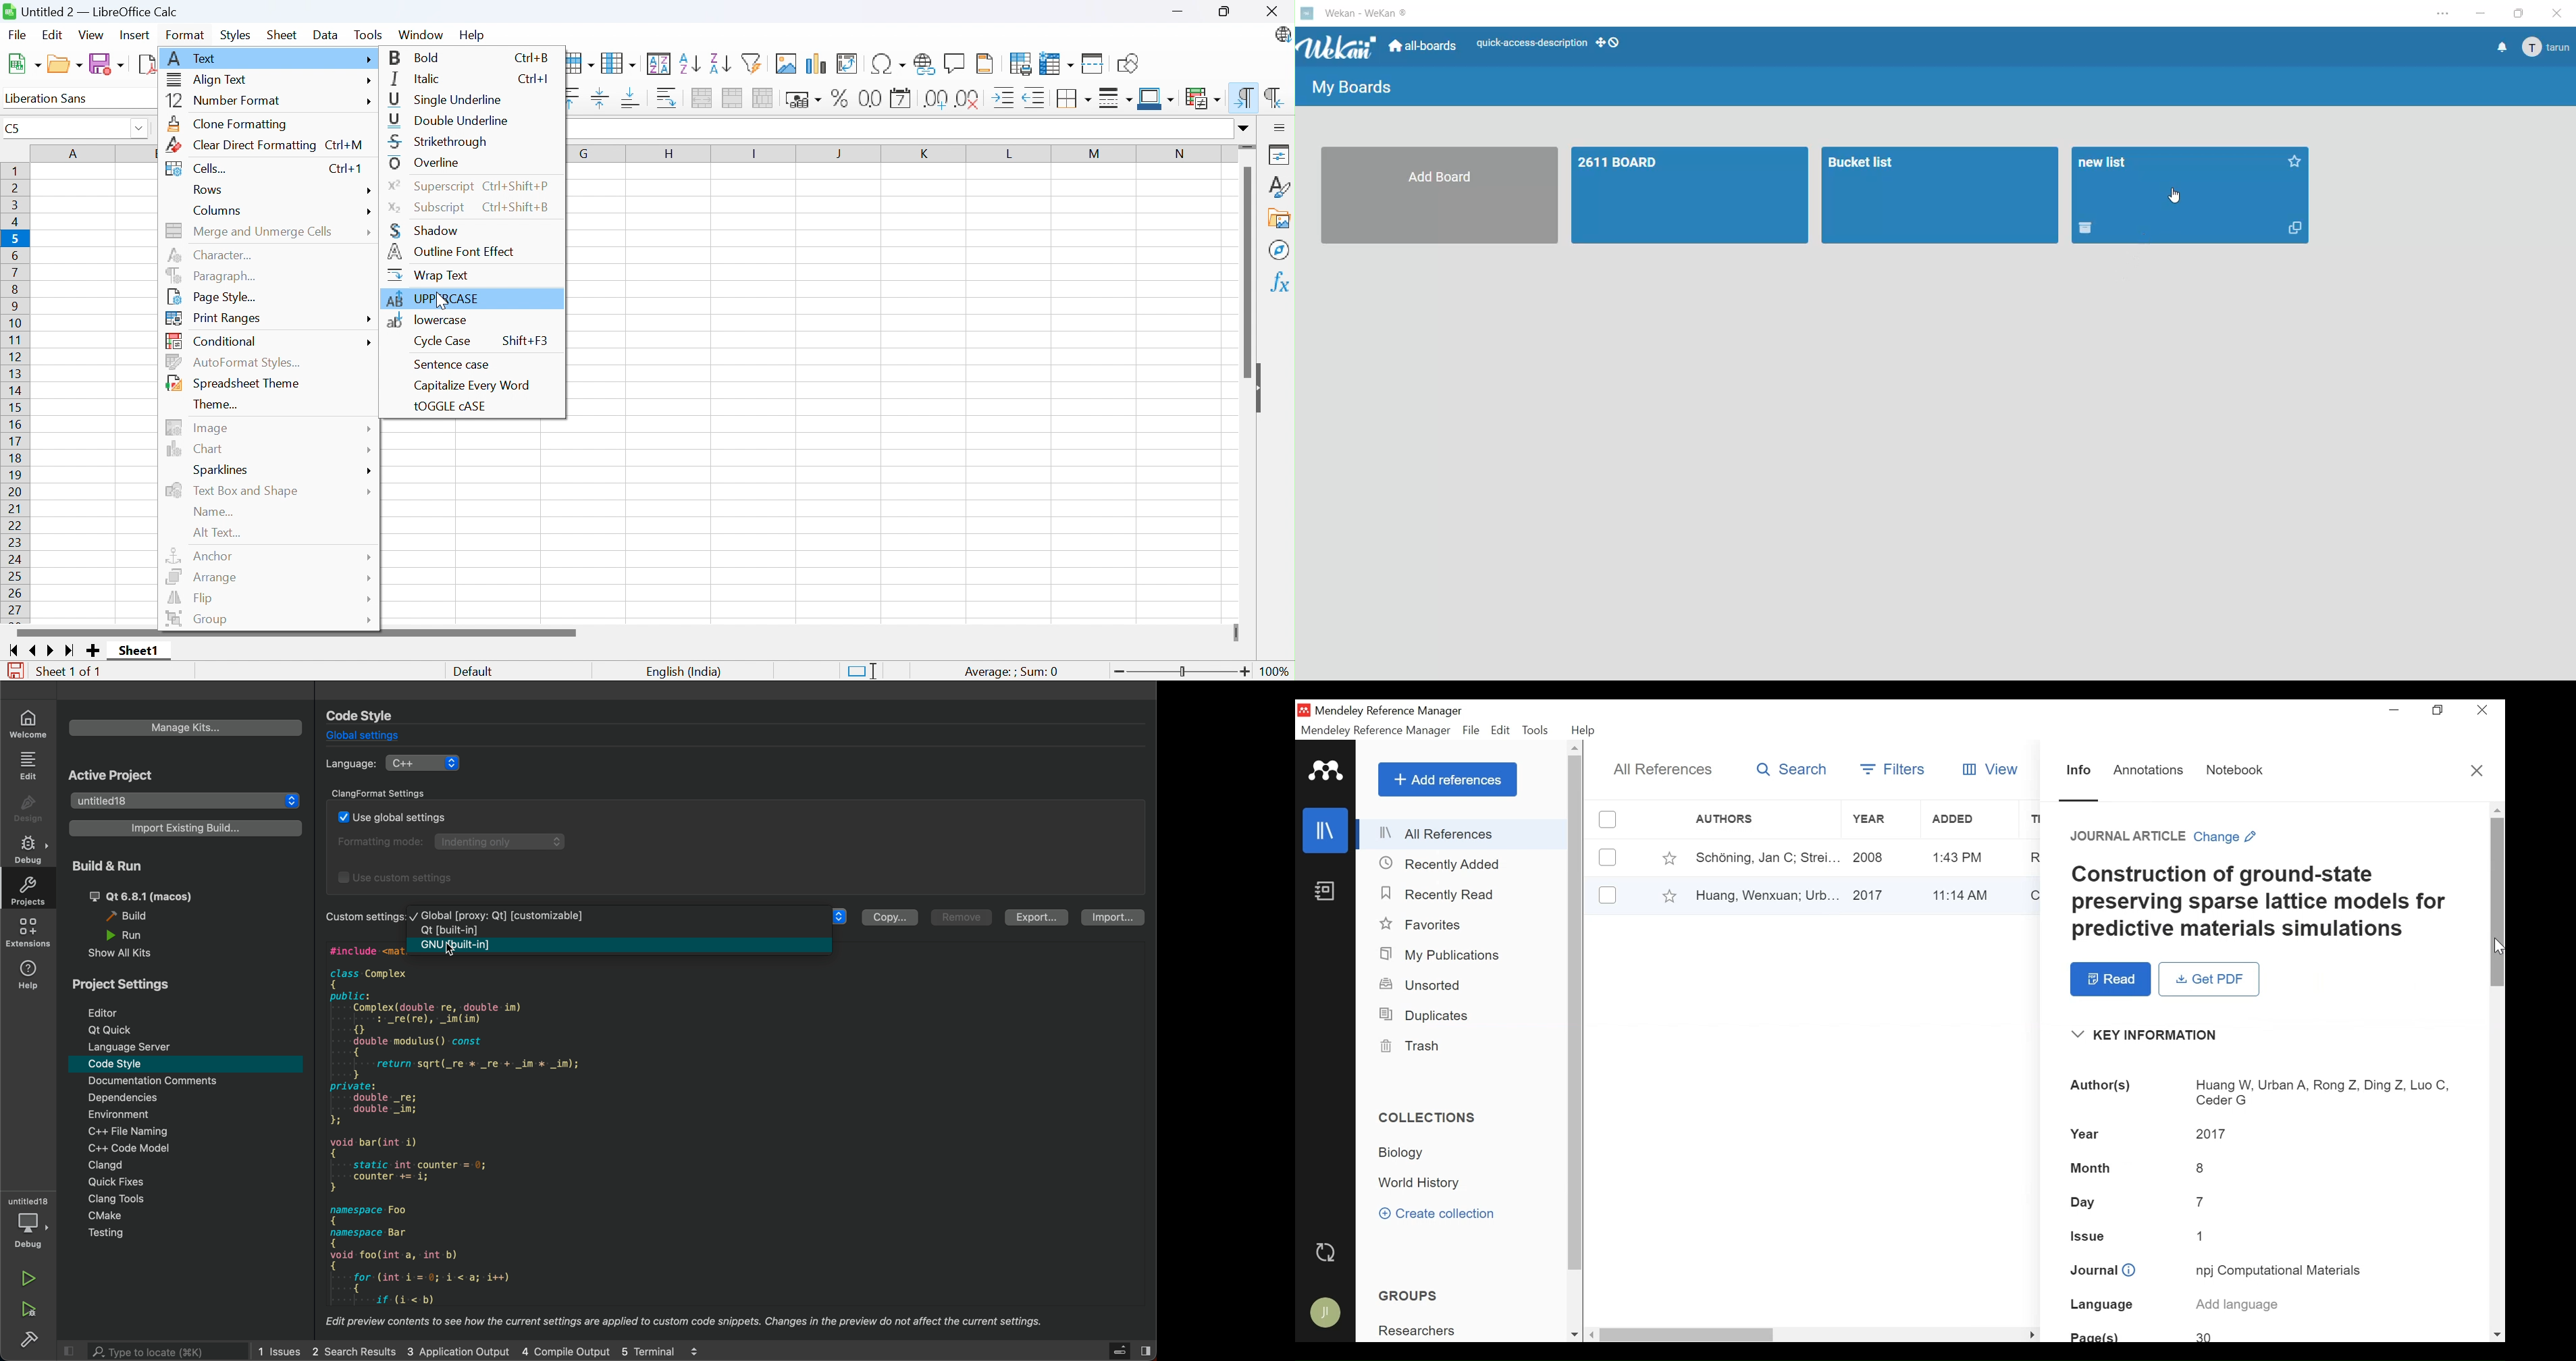 The image size is (2576, 1372). I want to click on delete, so click(2088, 230).